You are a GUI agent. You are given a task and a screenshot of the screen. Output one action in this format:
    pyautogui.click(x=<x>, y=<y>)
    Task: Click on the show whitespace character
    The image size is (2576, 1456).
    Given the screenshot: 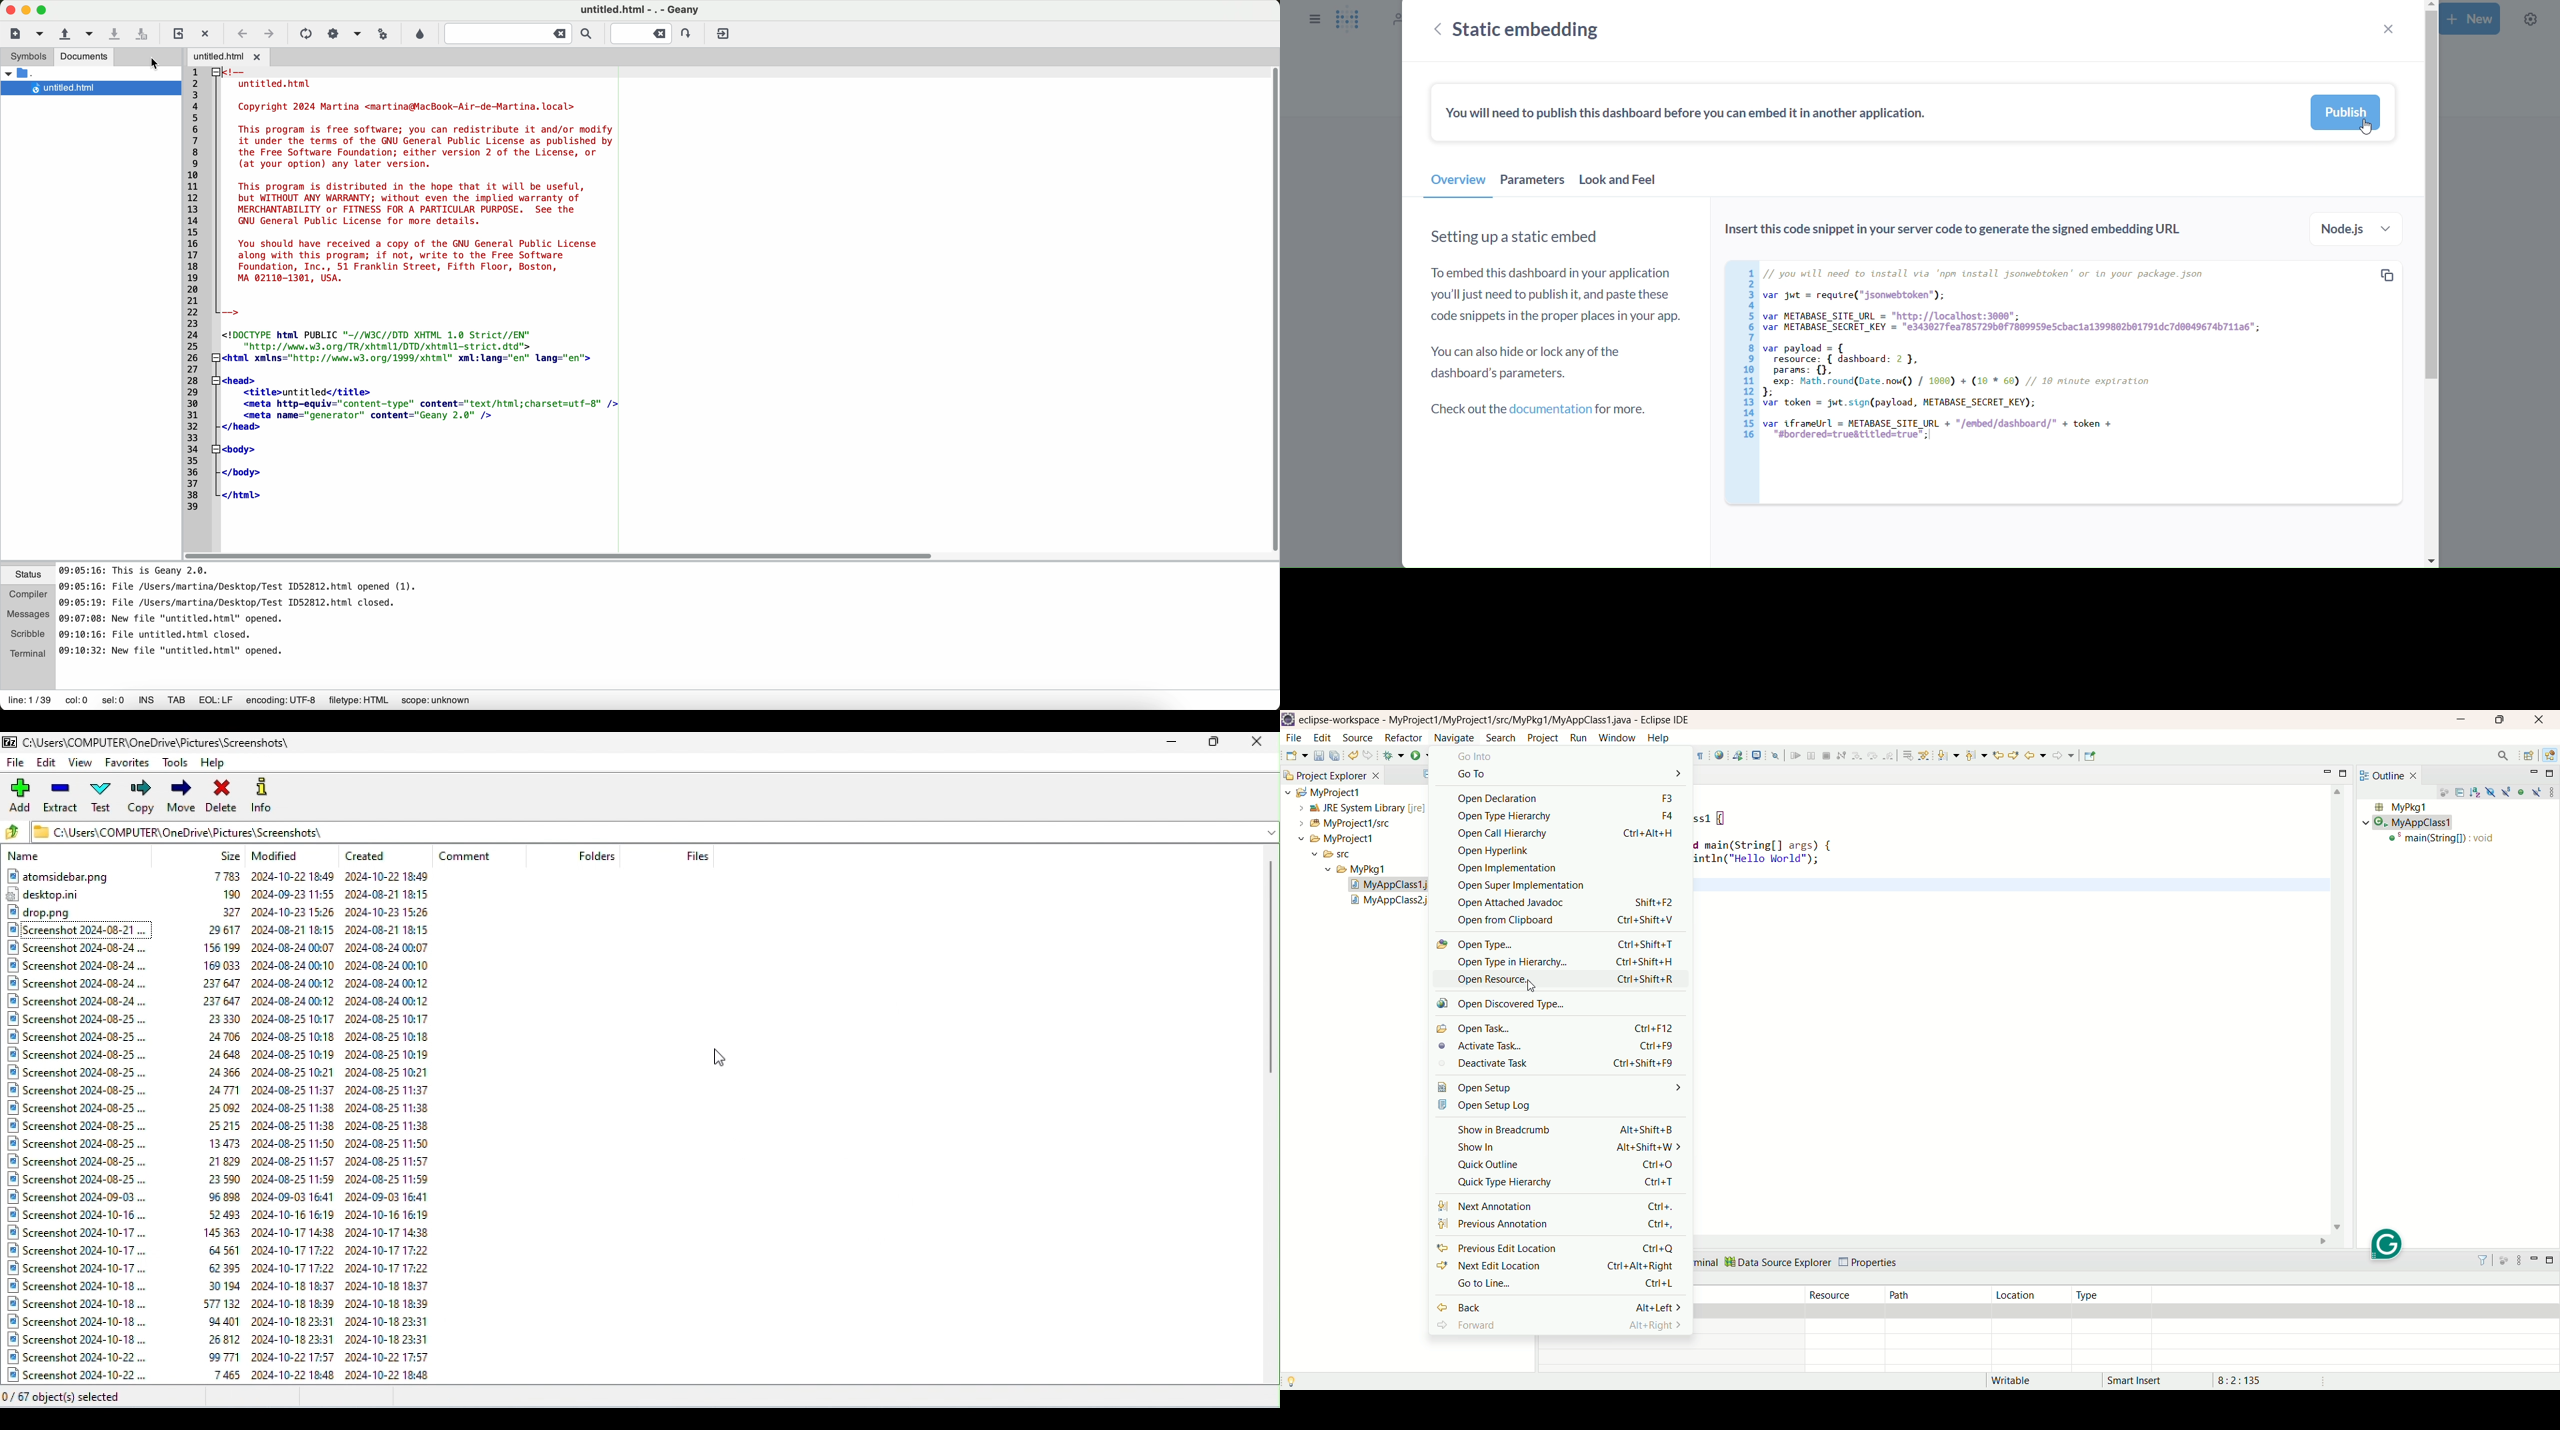 What is the action you would take?
    pyautogui.click(x=1701, y=757)
    